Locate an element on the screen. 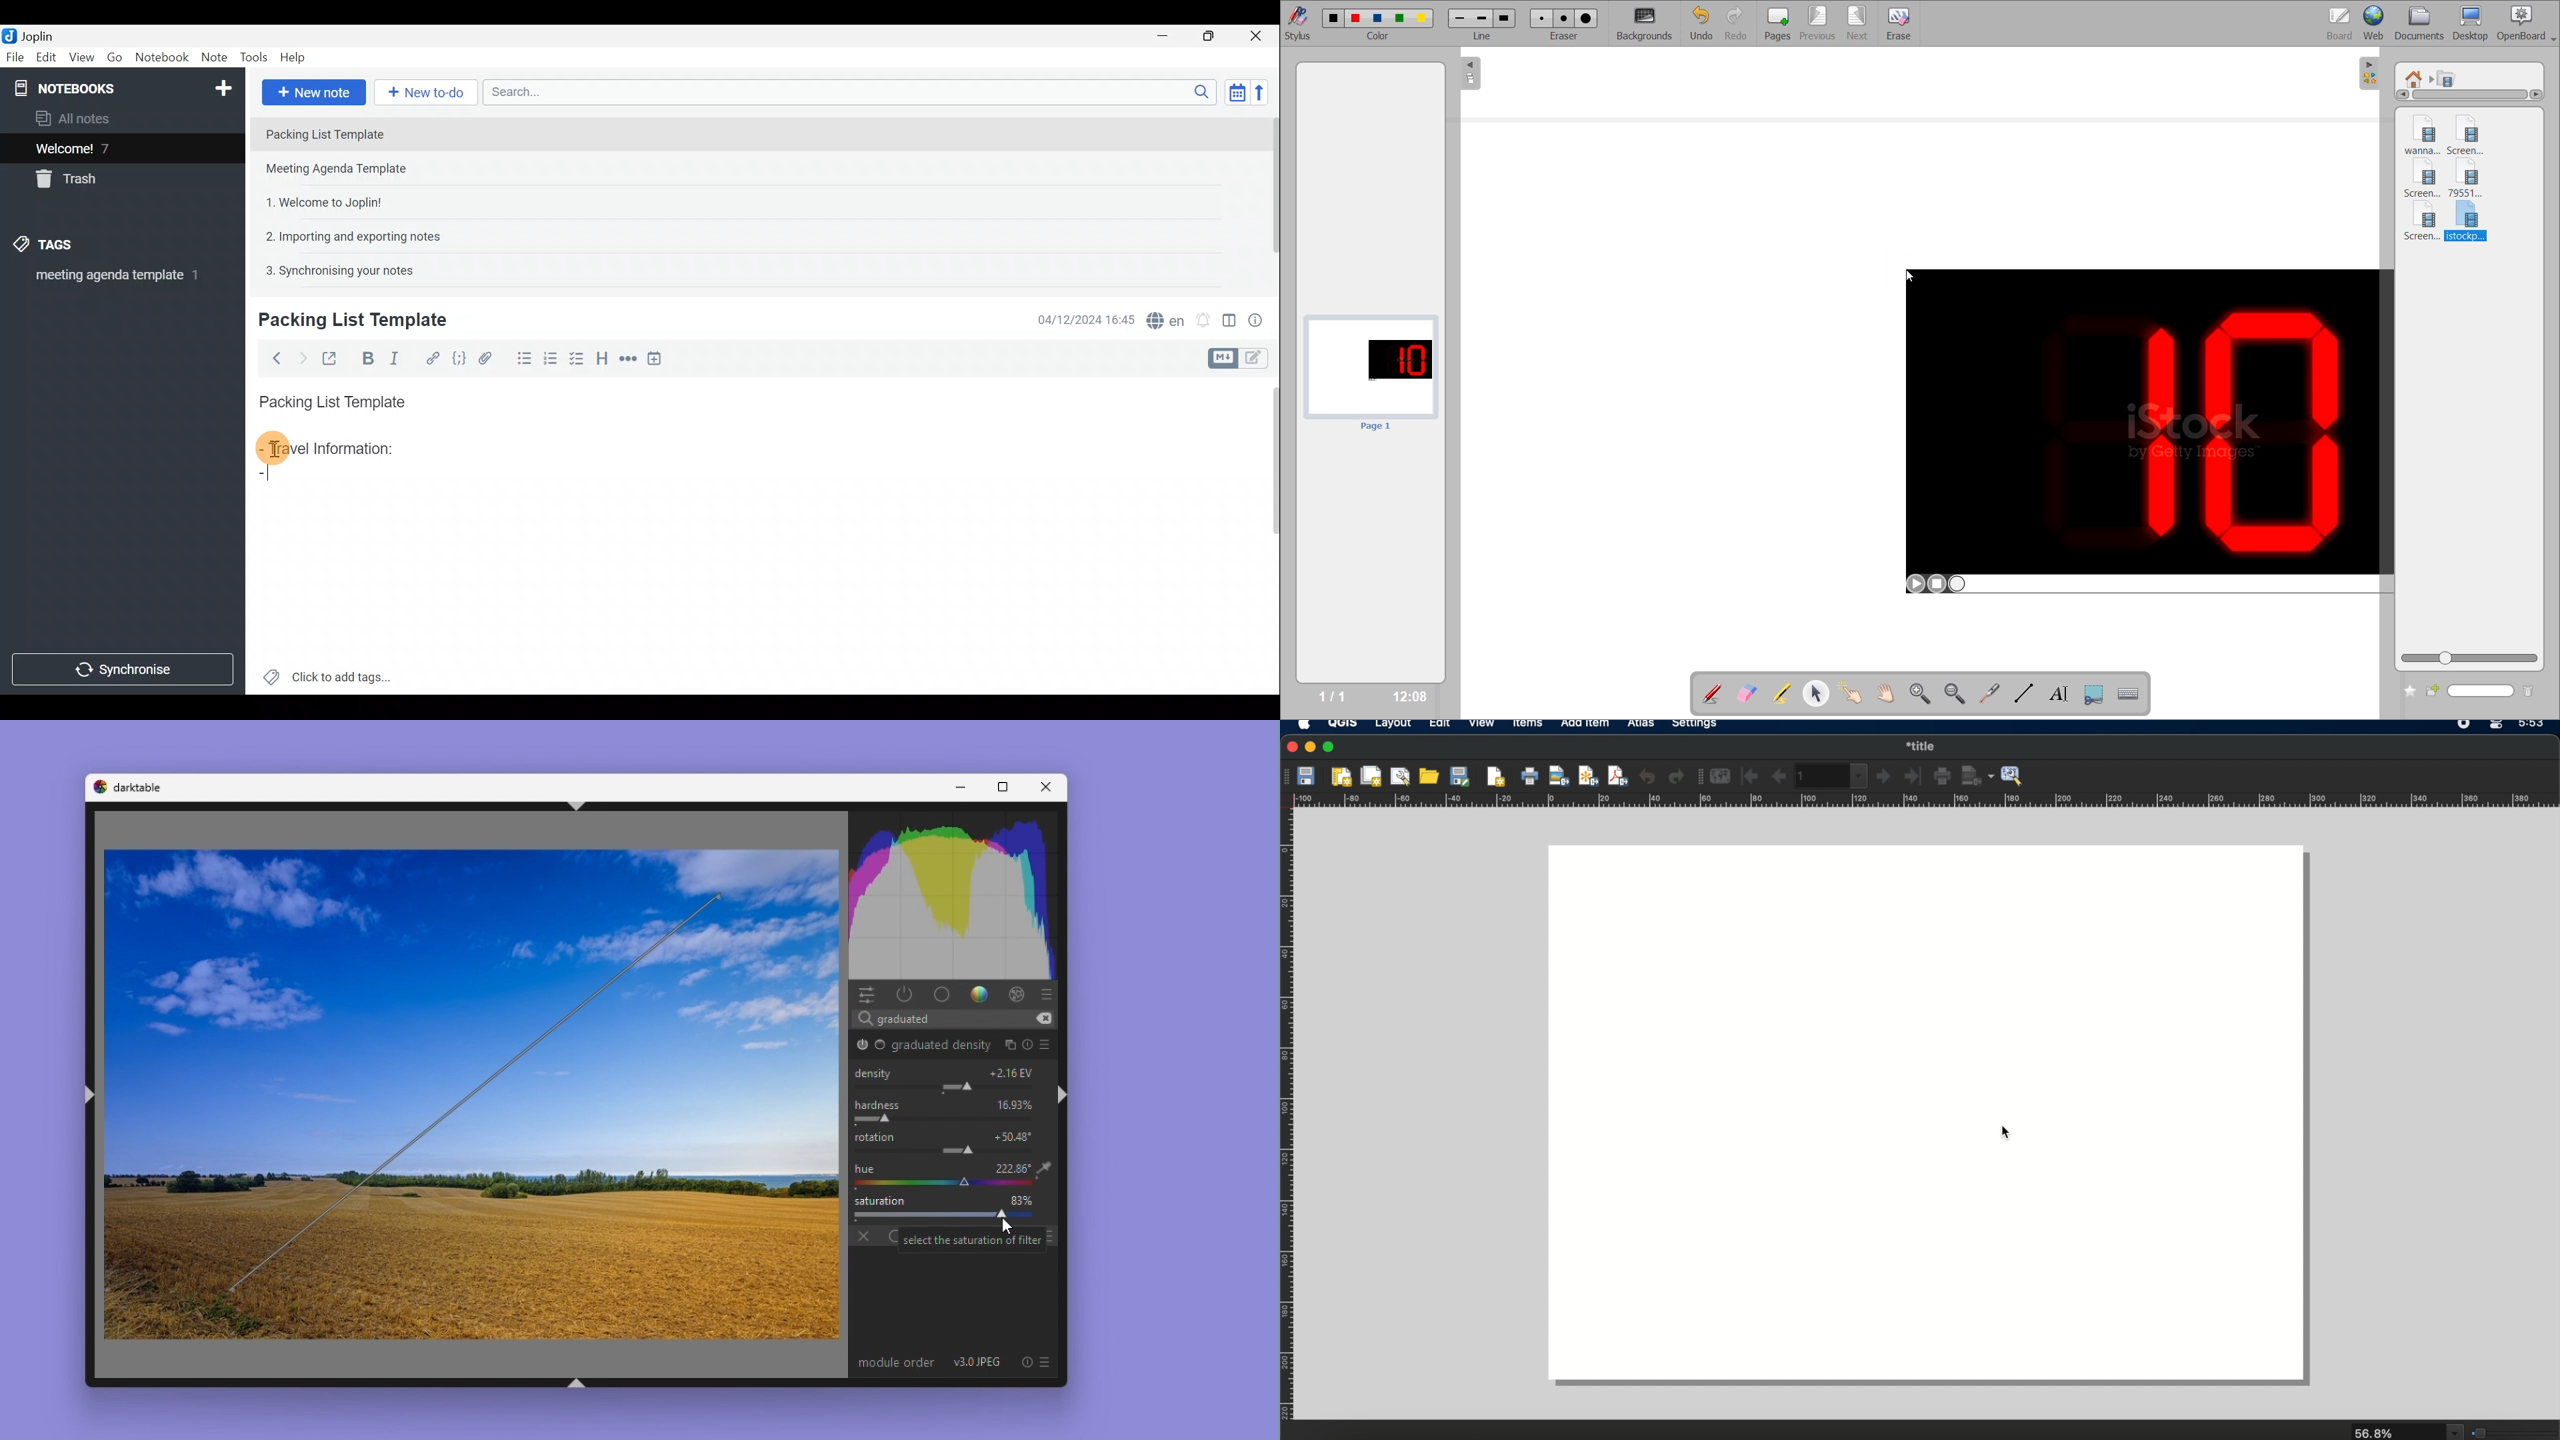  color 1 is located at coordinates (1333, 19).